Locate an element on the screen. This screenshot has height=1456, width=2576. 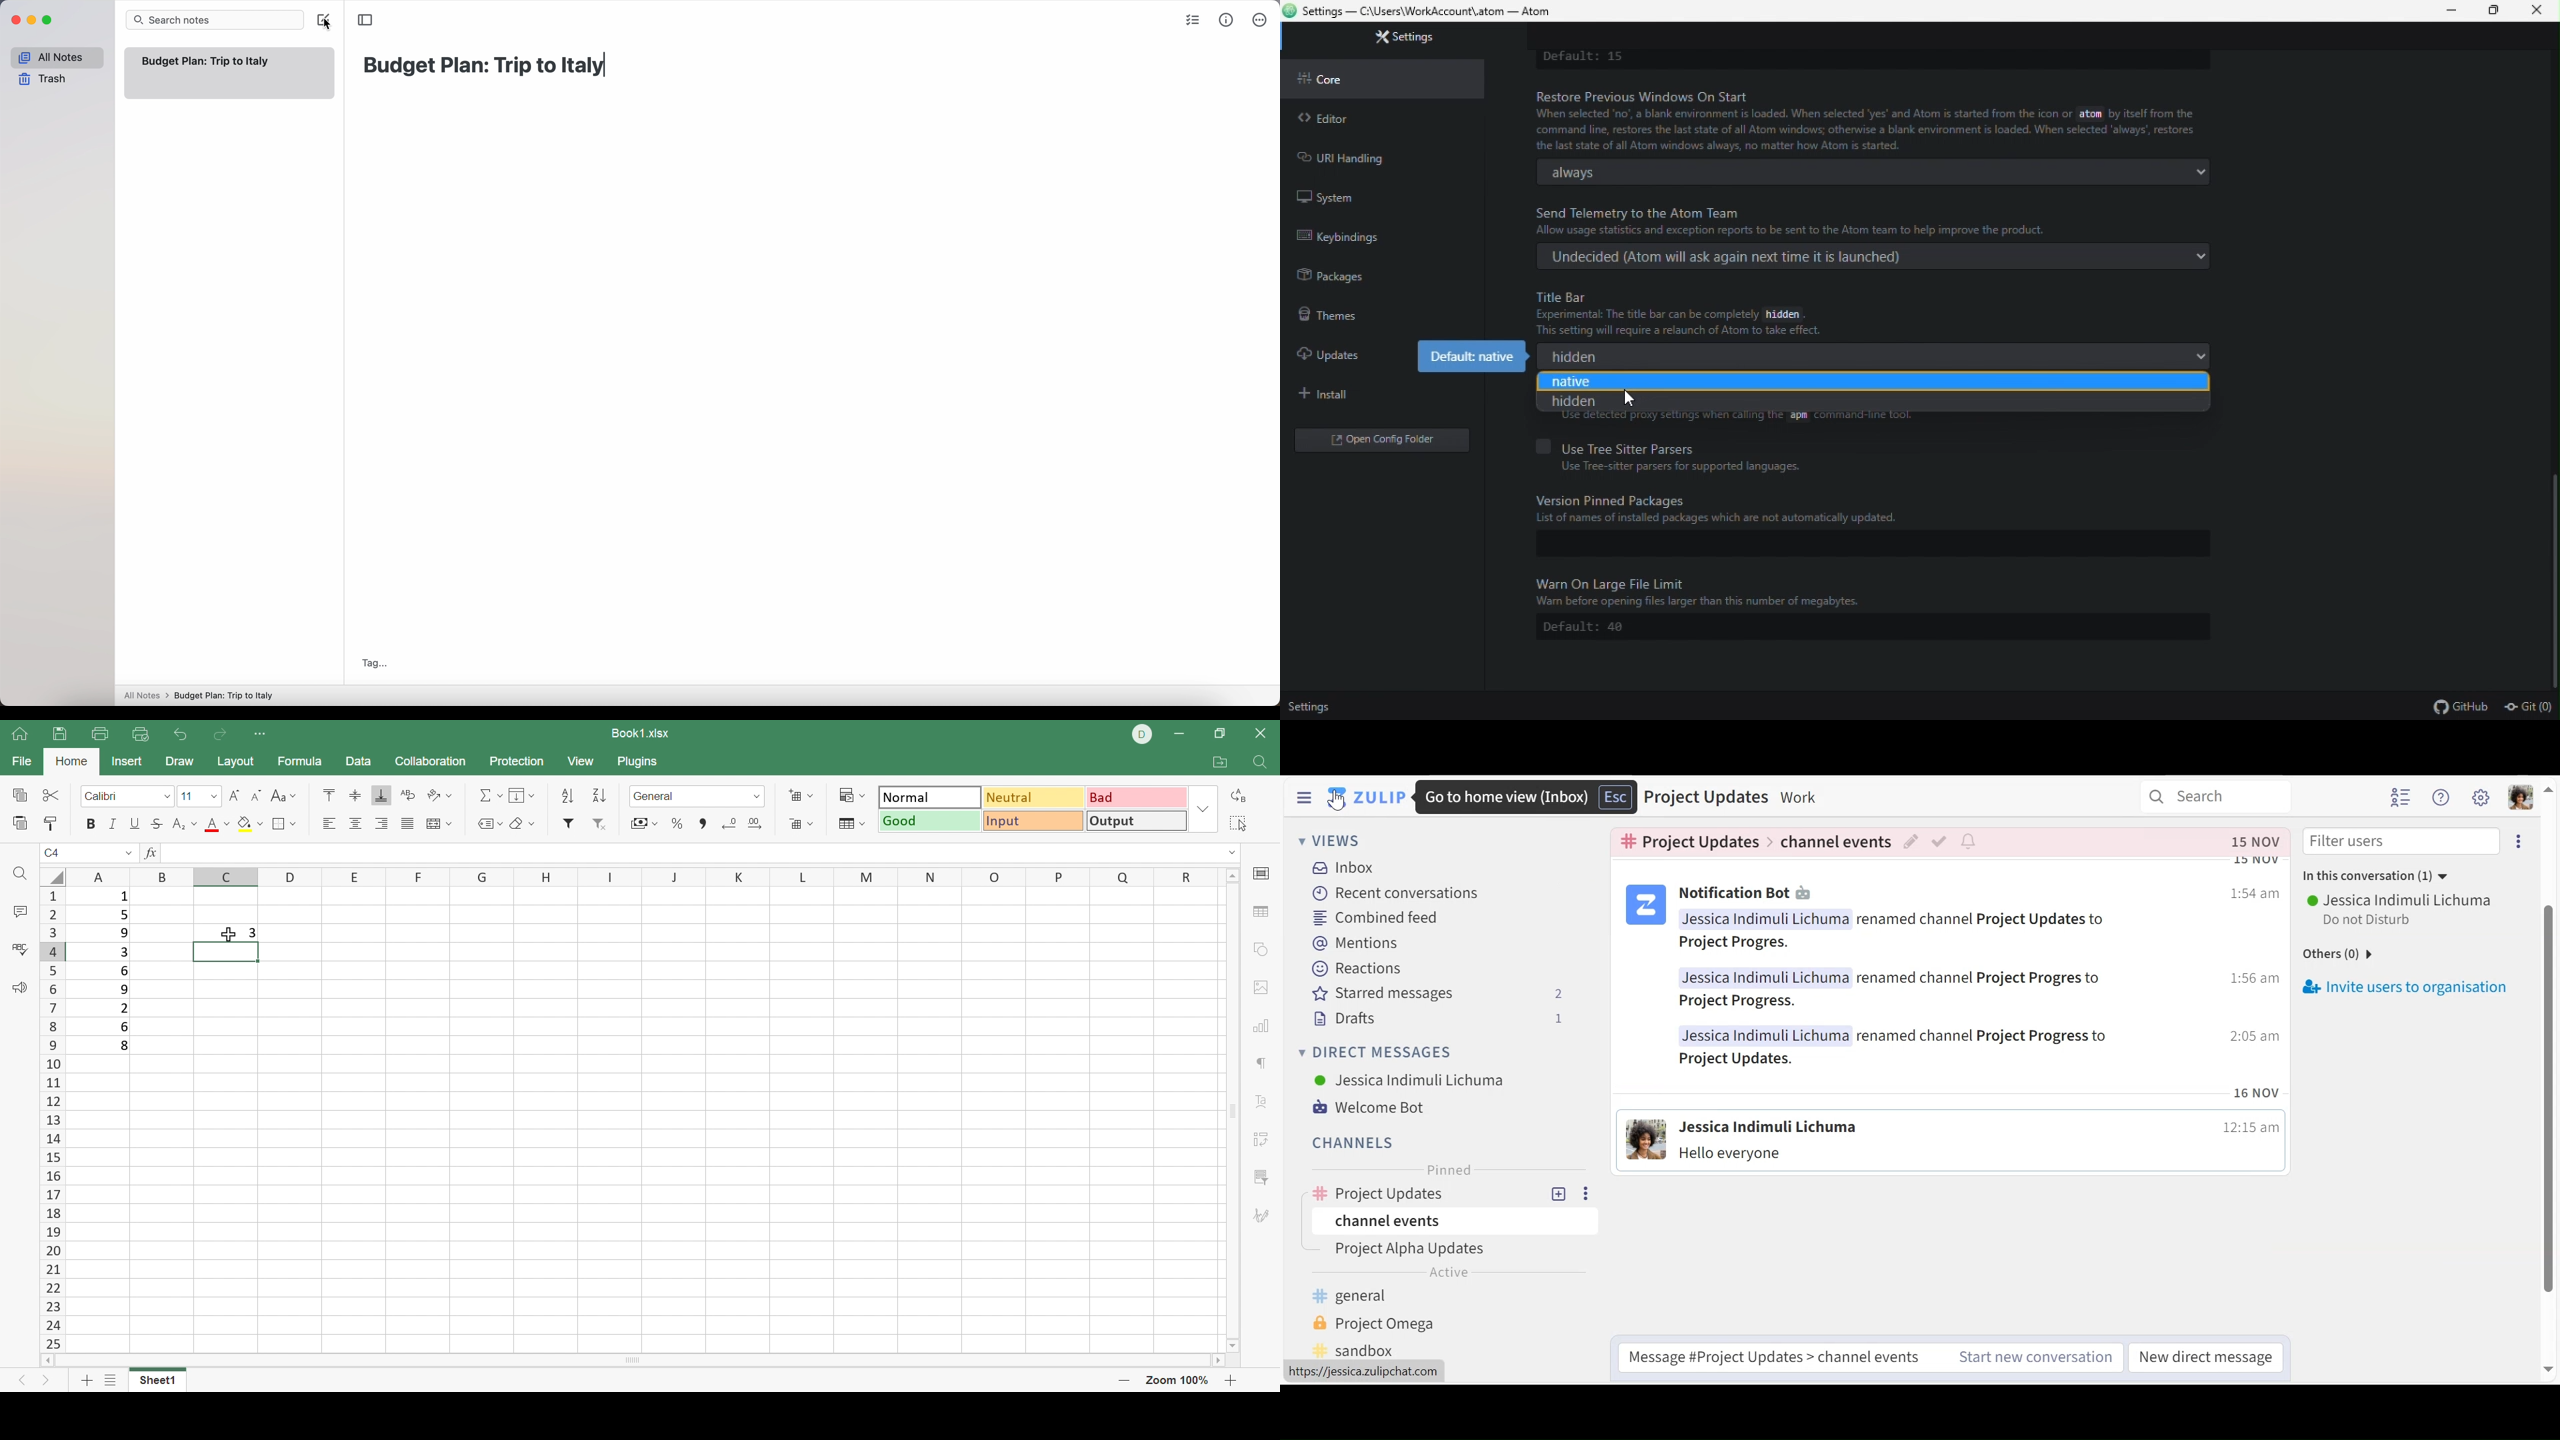
Book1.xlsx is located at coordinates (641, 731).